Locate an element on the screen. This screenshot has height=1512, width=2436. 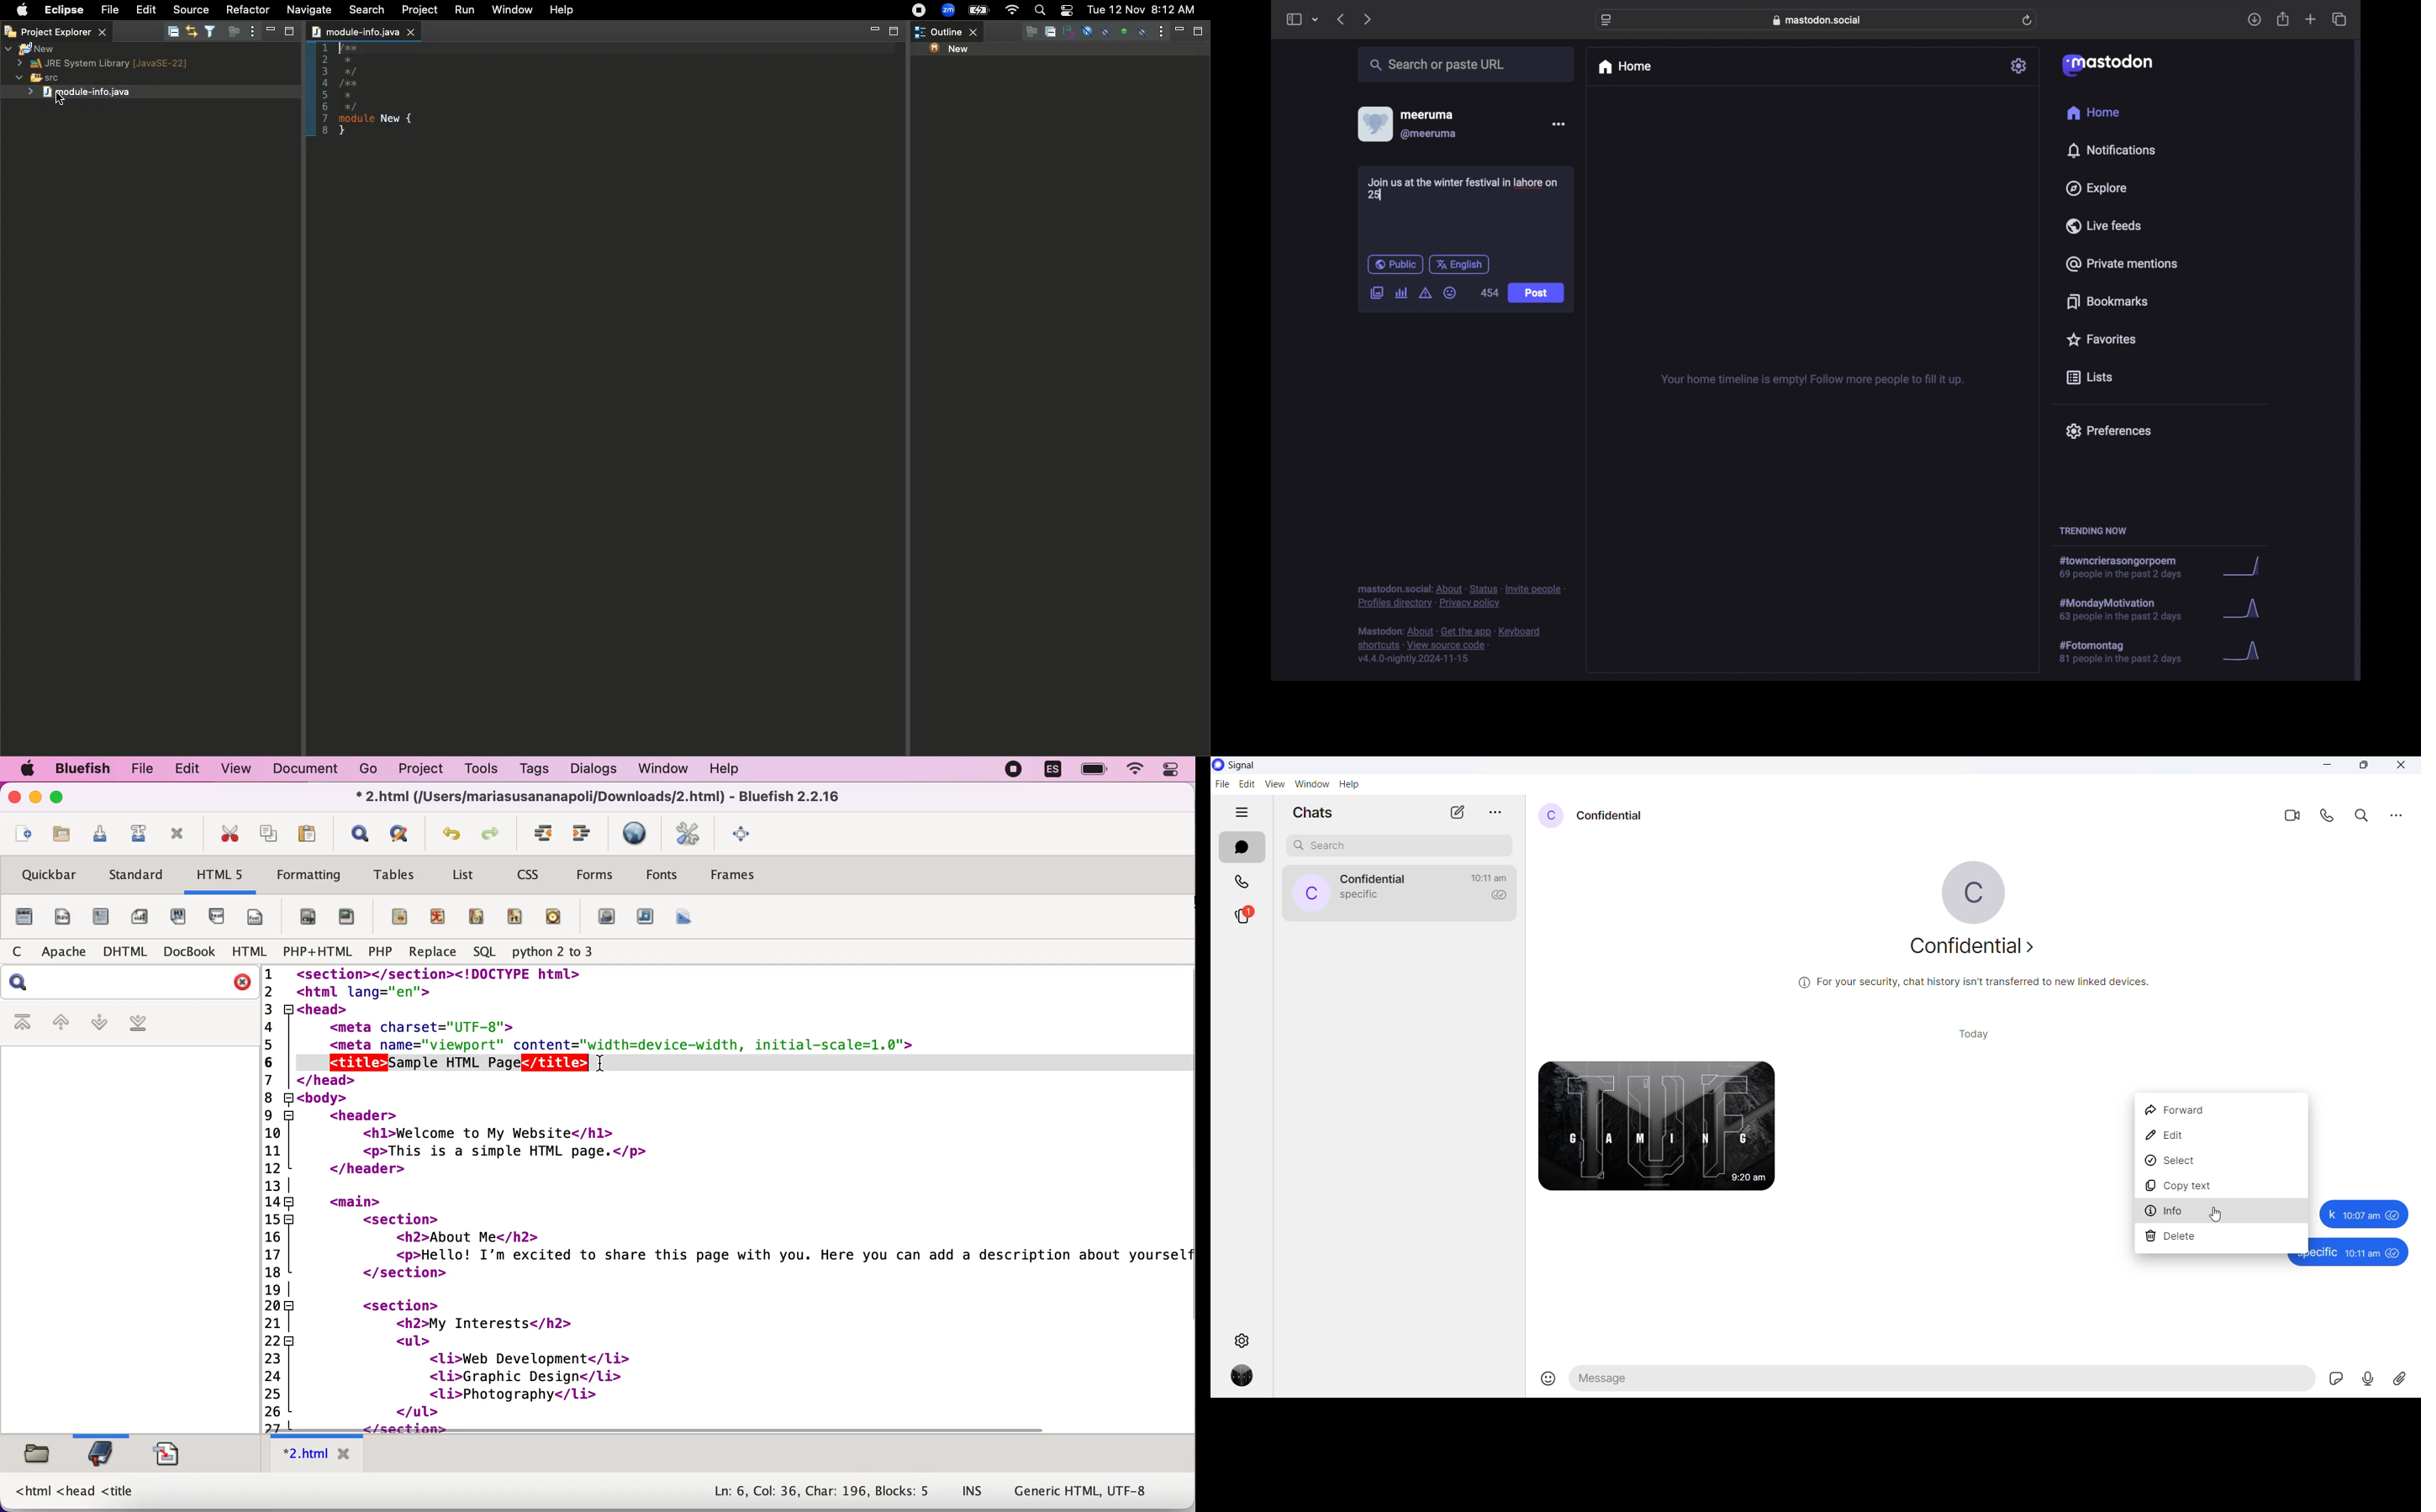
preferences is located at coordinates (2108, 430).